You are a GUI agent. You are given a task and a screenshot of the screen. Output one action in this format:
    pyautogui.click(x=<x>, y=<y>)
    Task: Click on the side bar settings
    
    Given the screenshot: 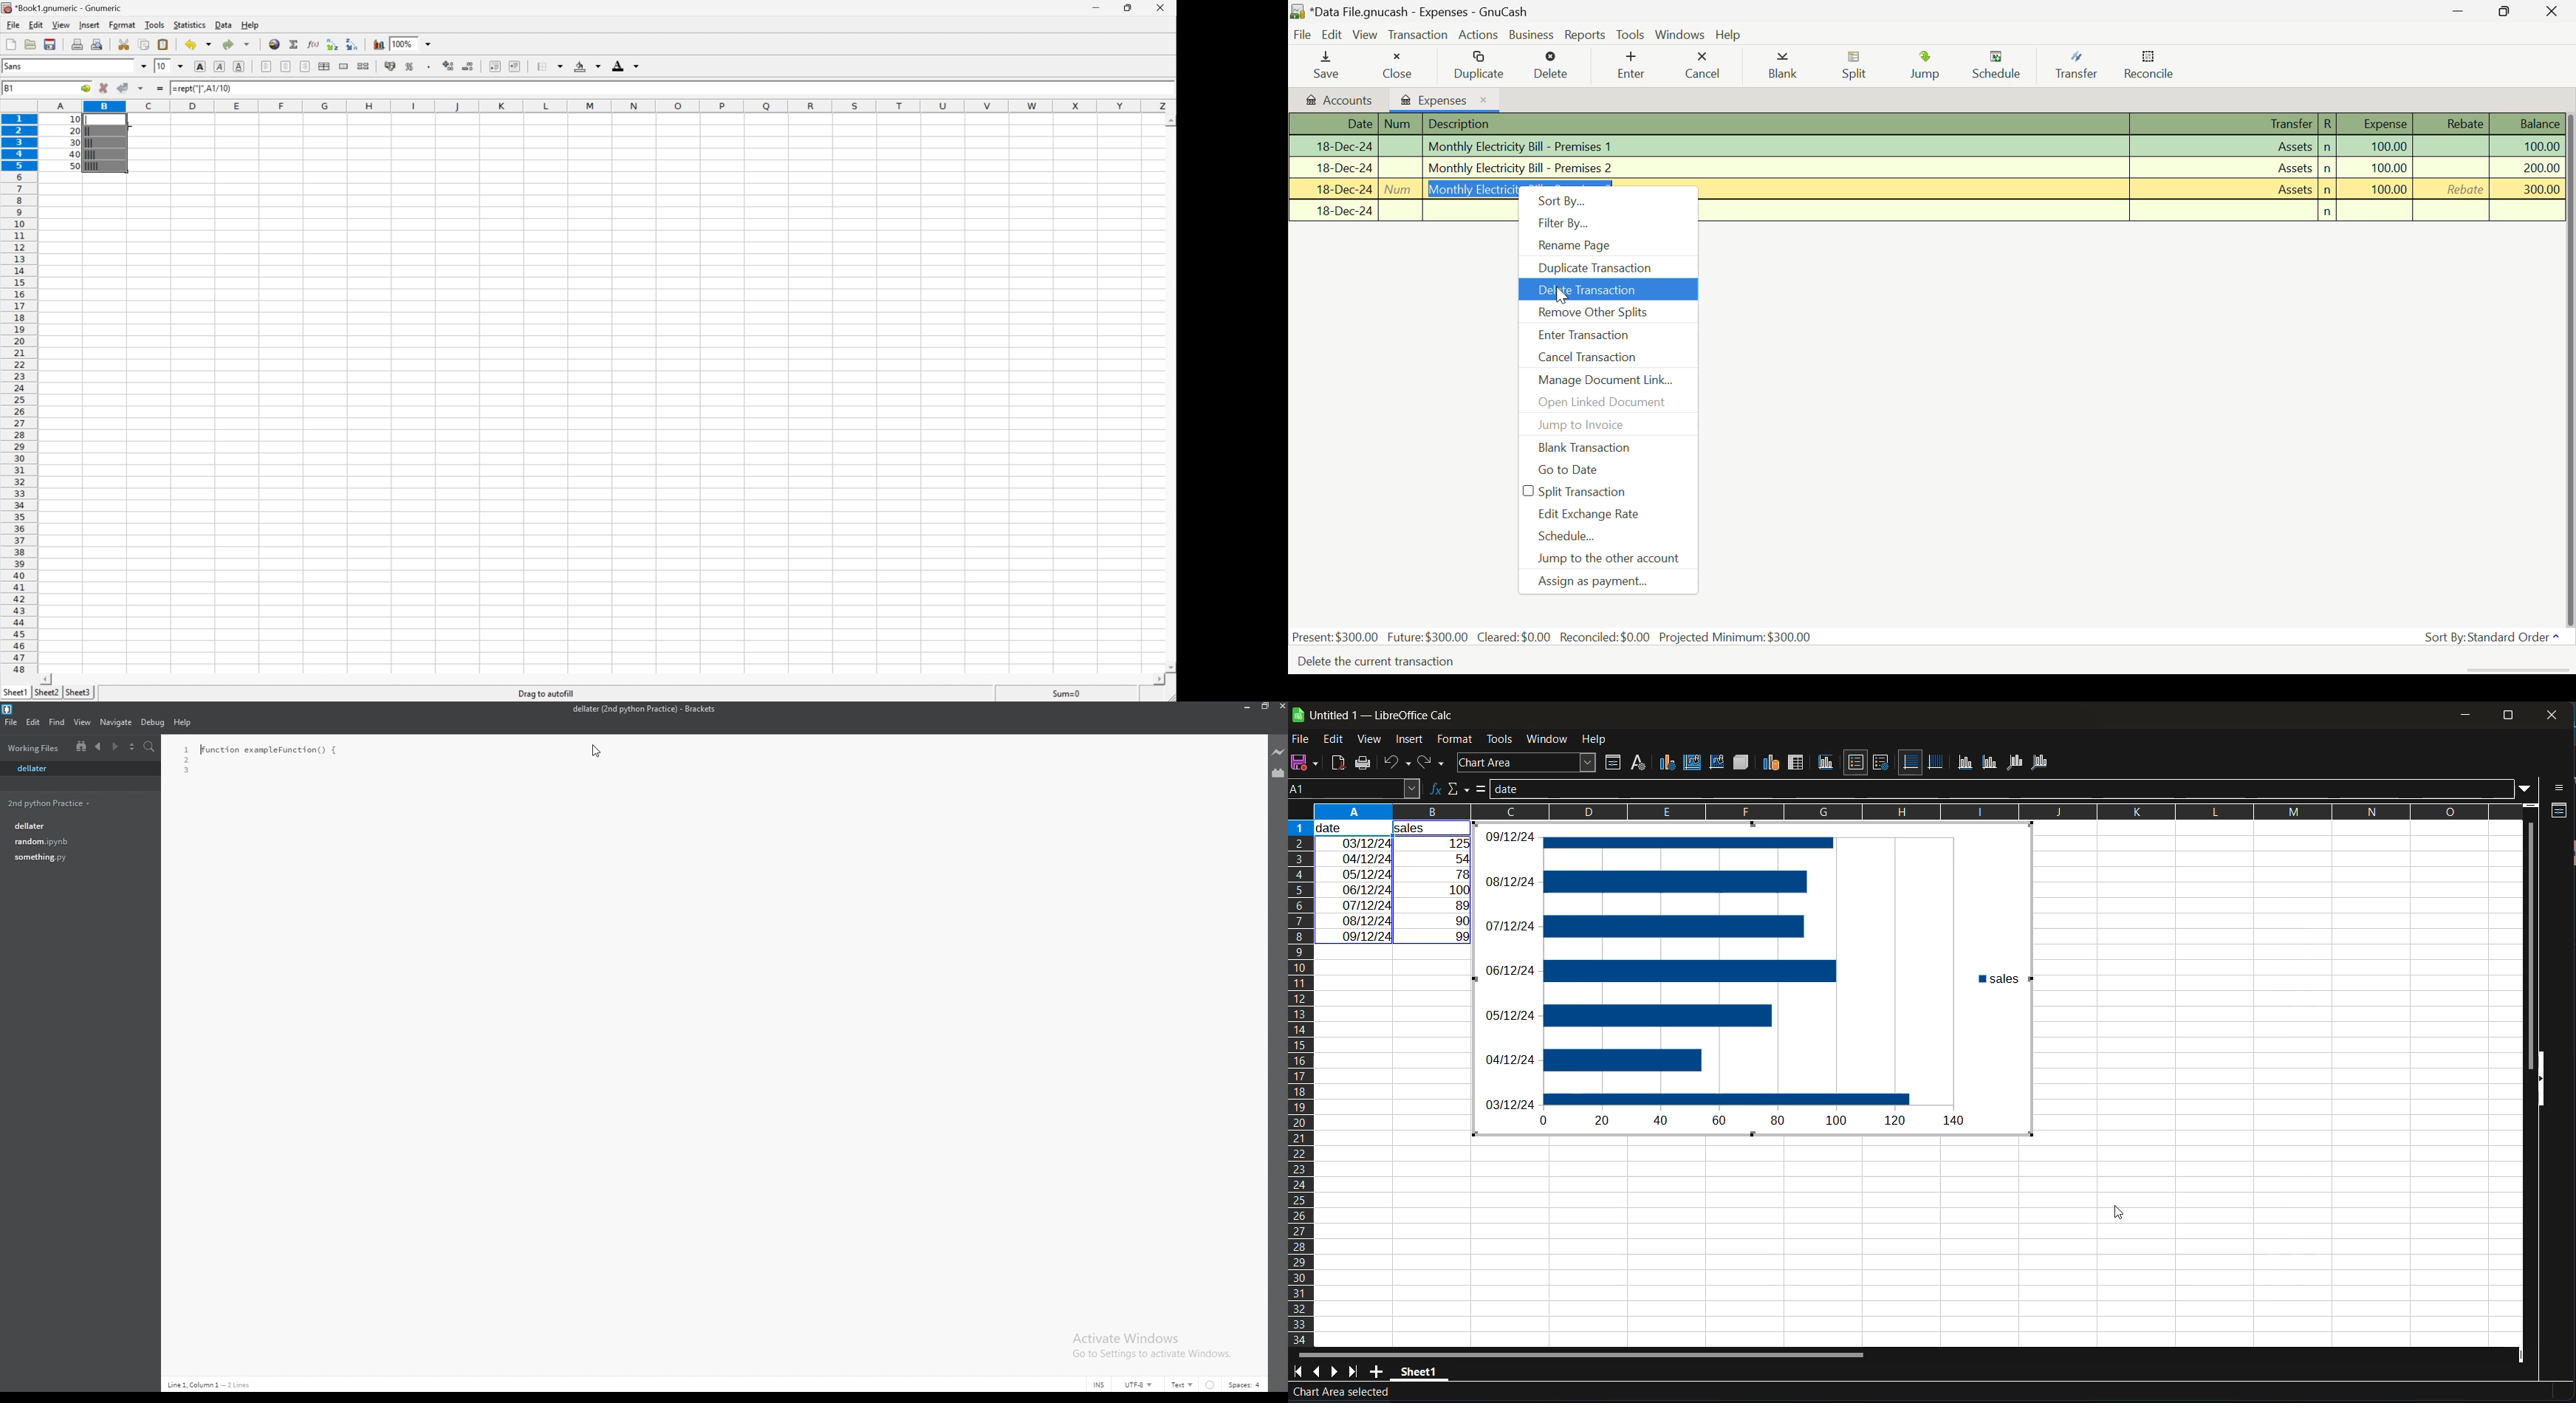 What is the action you would take?
    pyautogui.click(x=2560, y=788)
    